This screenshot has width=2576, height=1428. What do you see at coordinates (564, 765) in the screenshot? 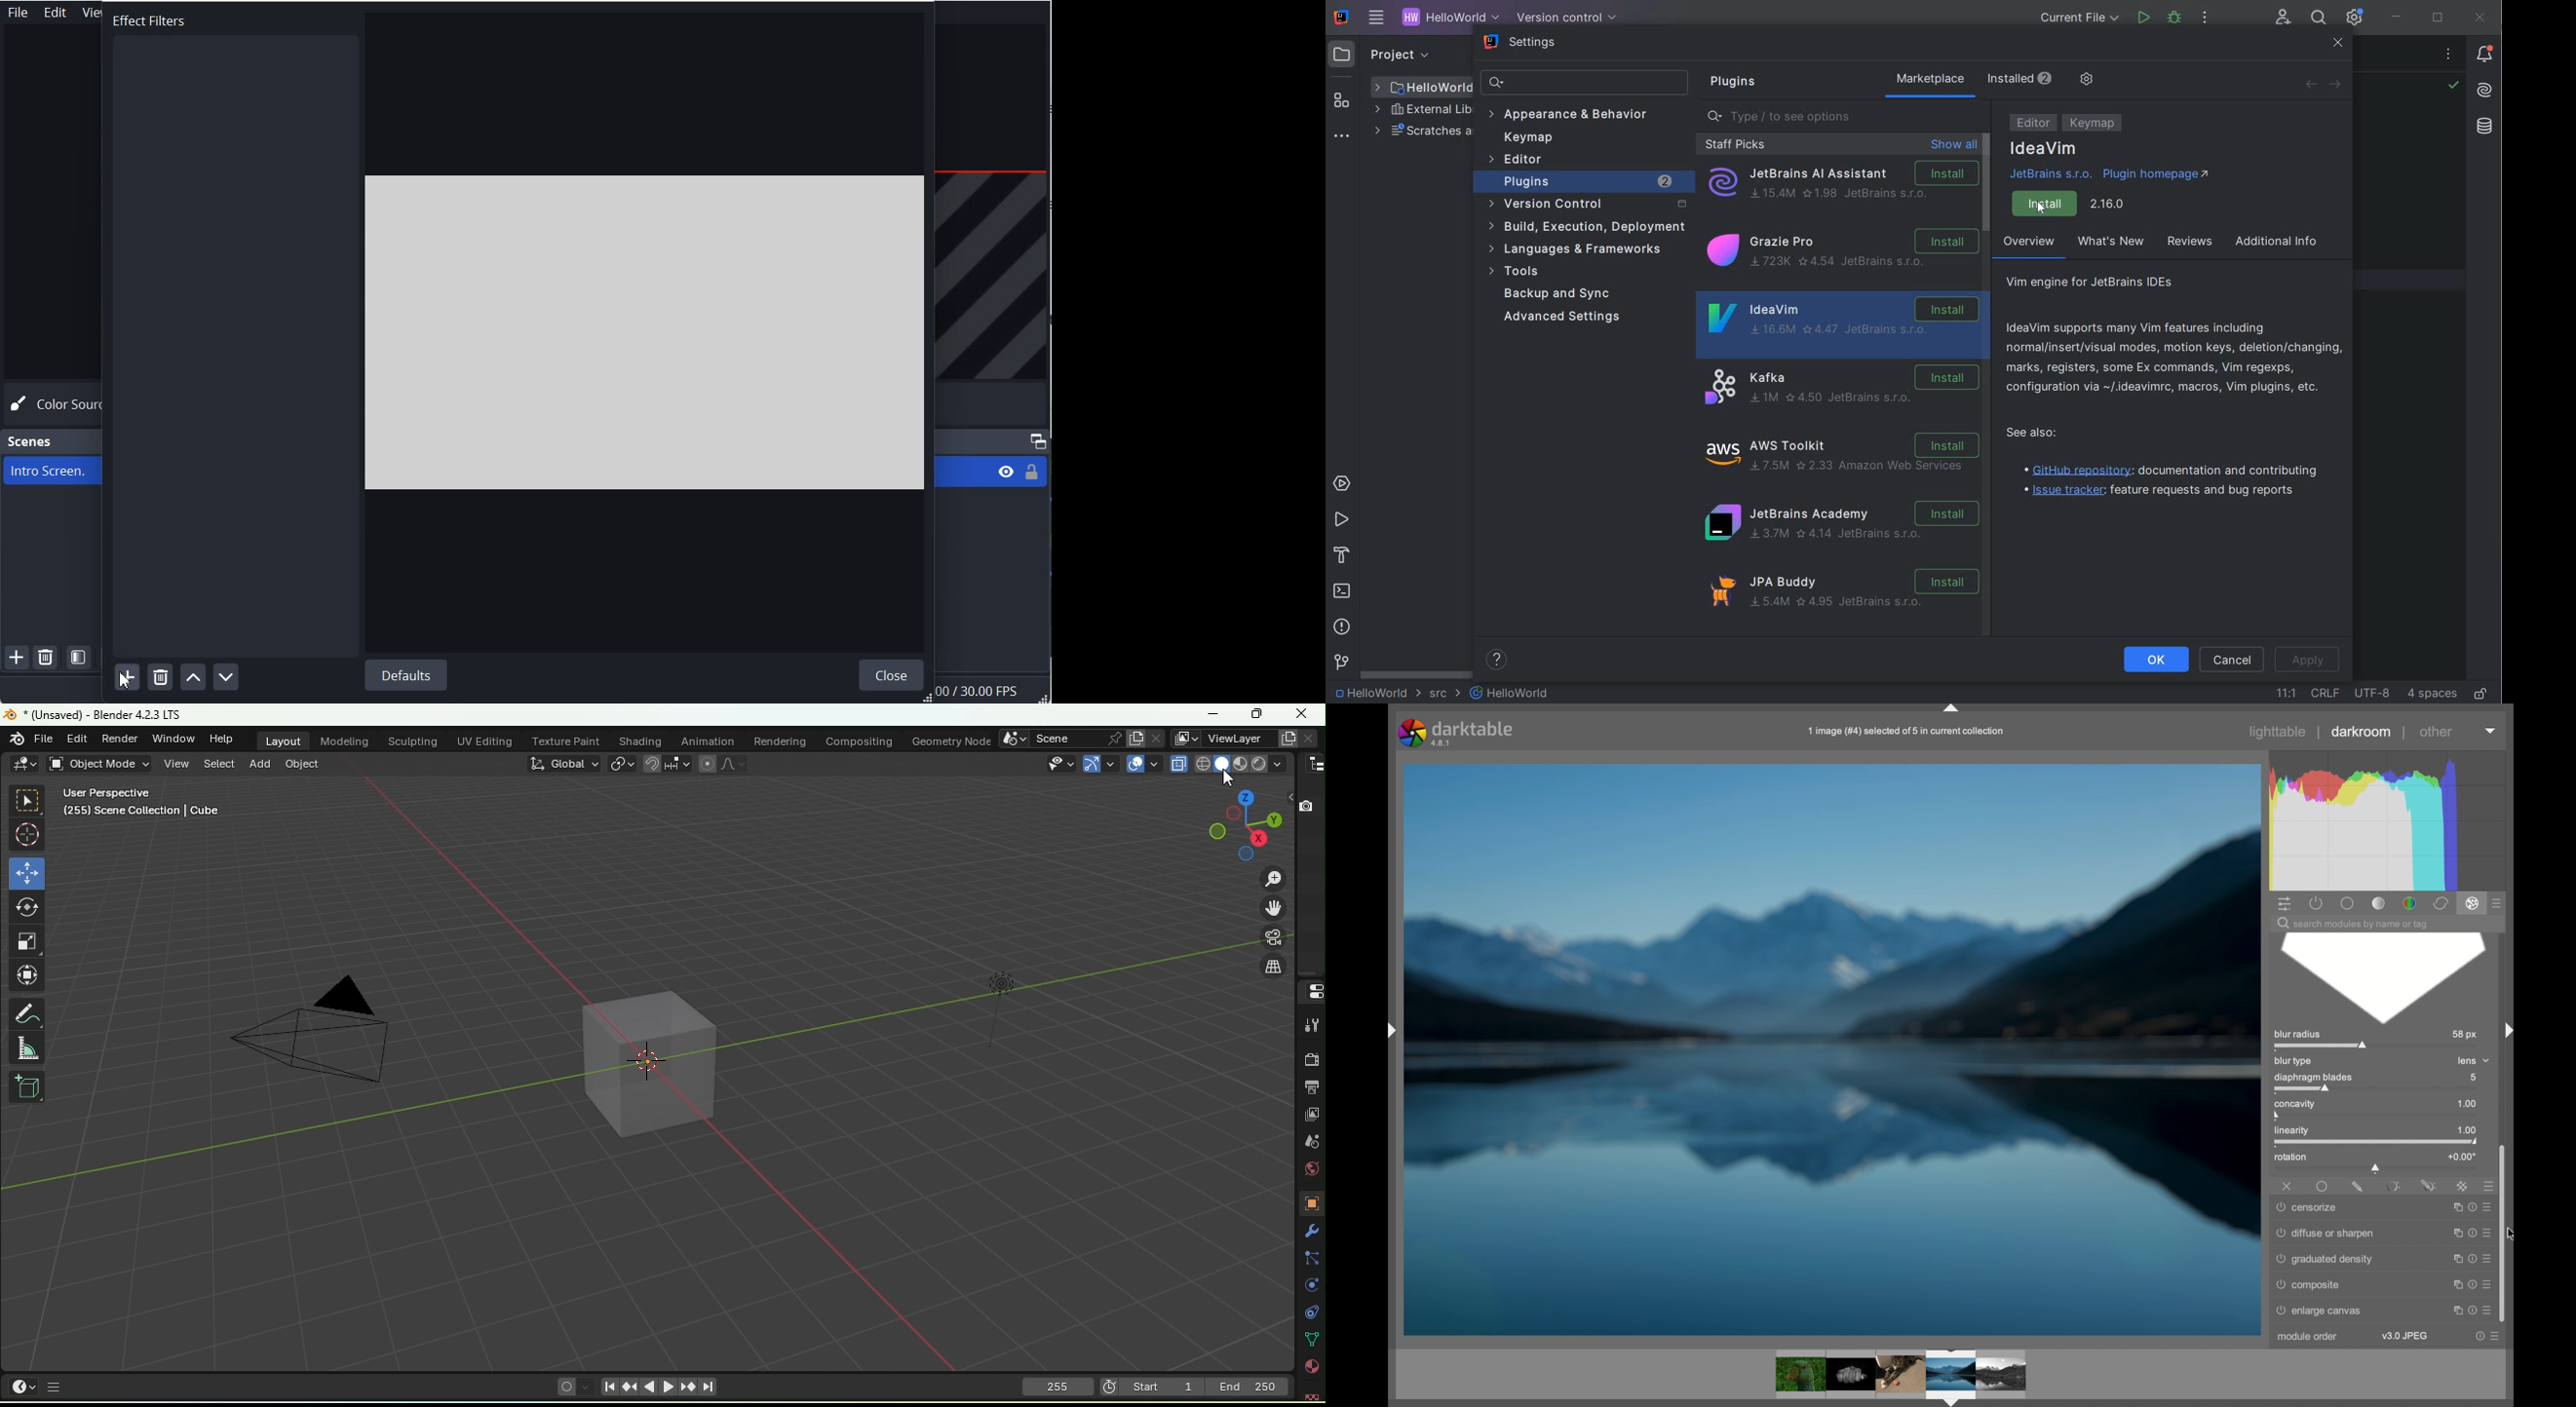
I see `Transform orientation` at bounding box center [564, 765].